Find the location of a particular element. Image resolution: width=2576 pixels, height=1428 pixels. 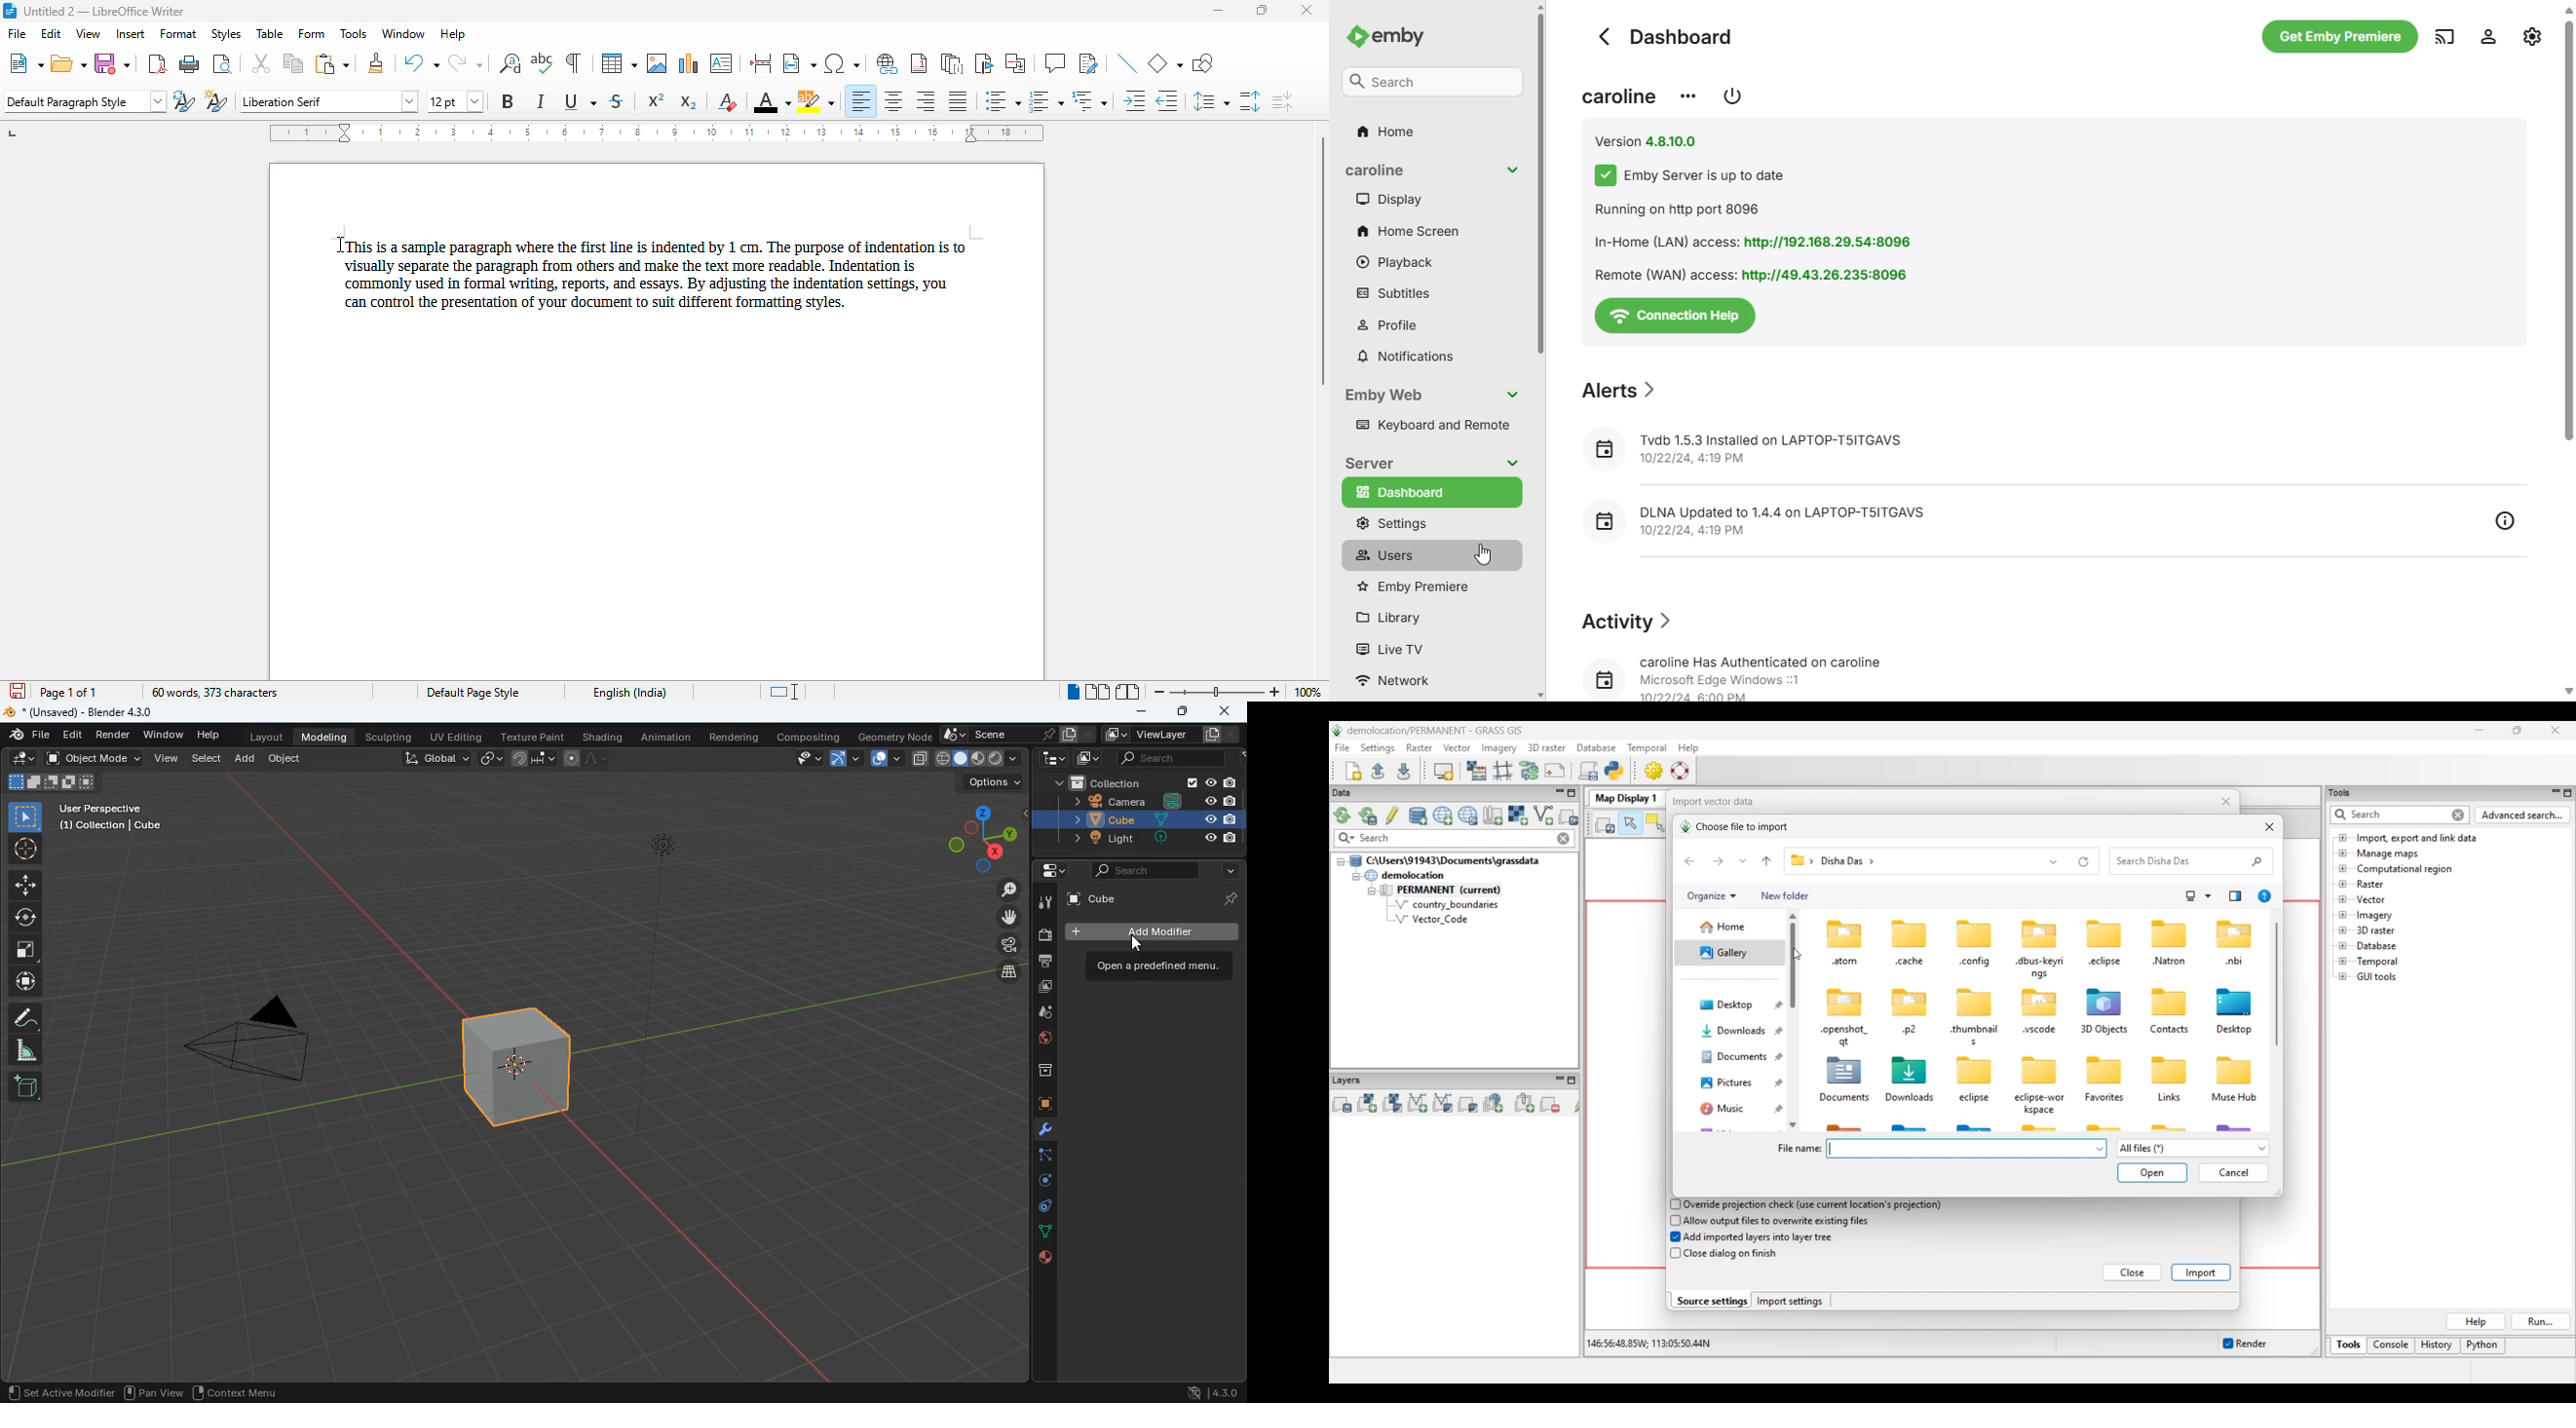

users is located at coordinates (1404, 554).